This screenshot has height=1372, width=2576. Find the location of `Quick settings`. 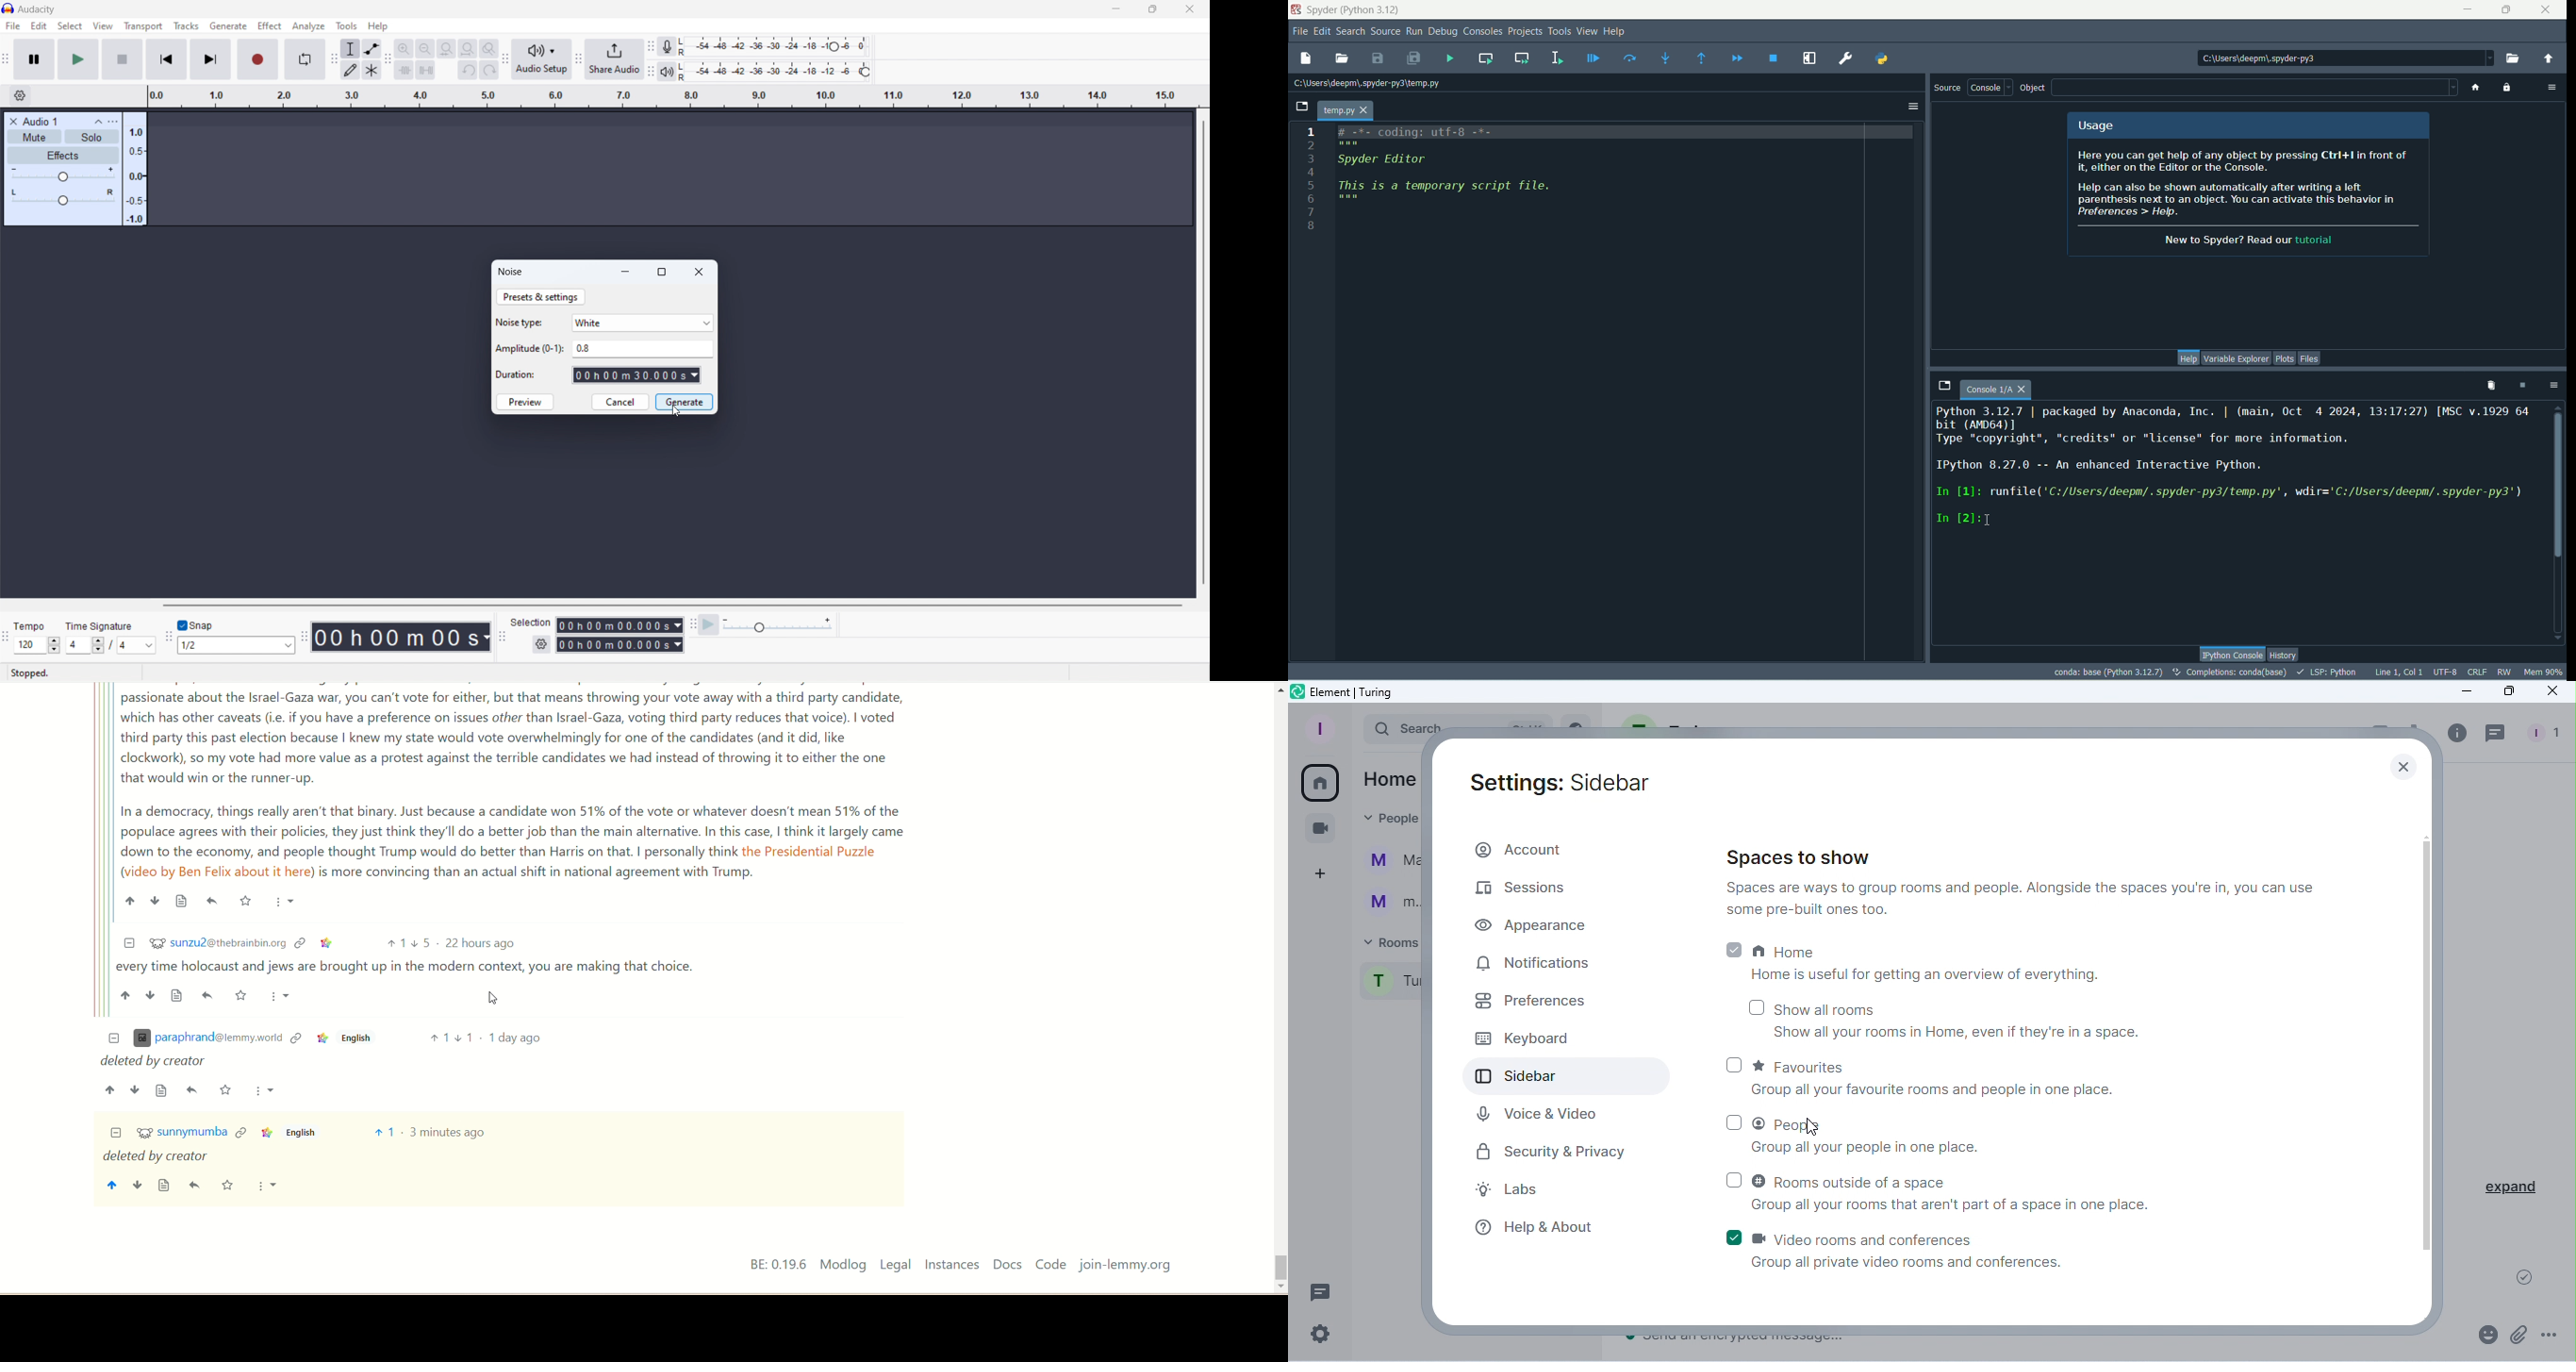

Quick settings is located at coordinates (1318, 1337).